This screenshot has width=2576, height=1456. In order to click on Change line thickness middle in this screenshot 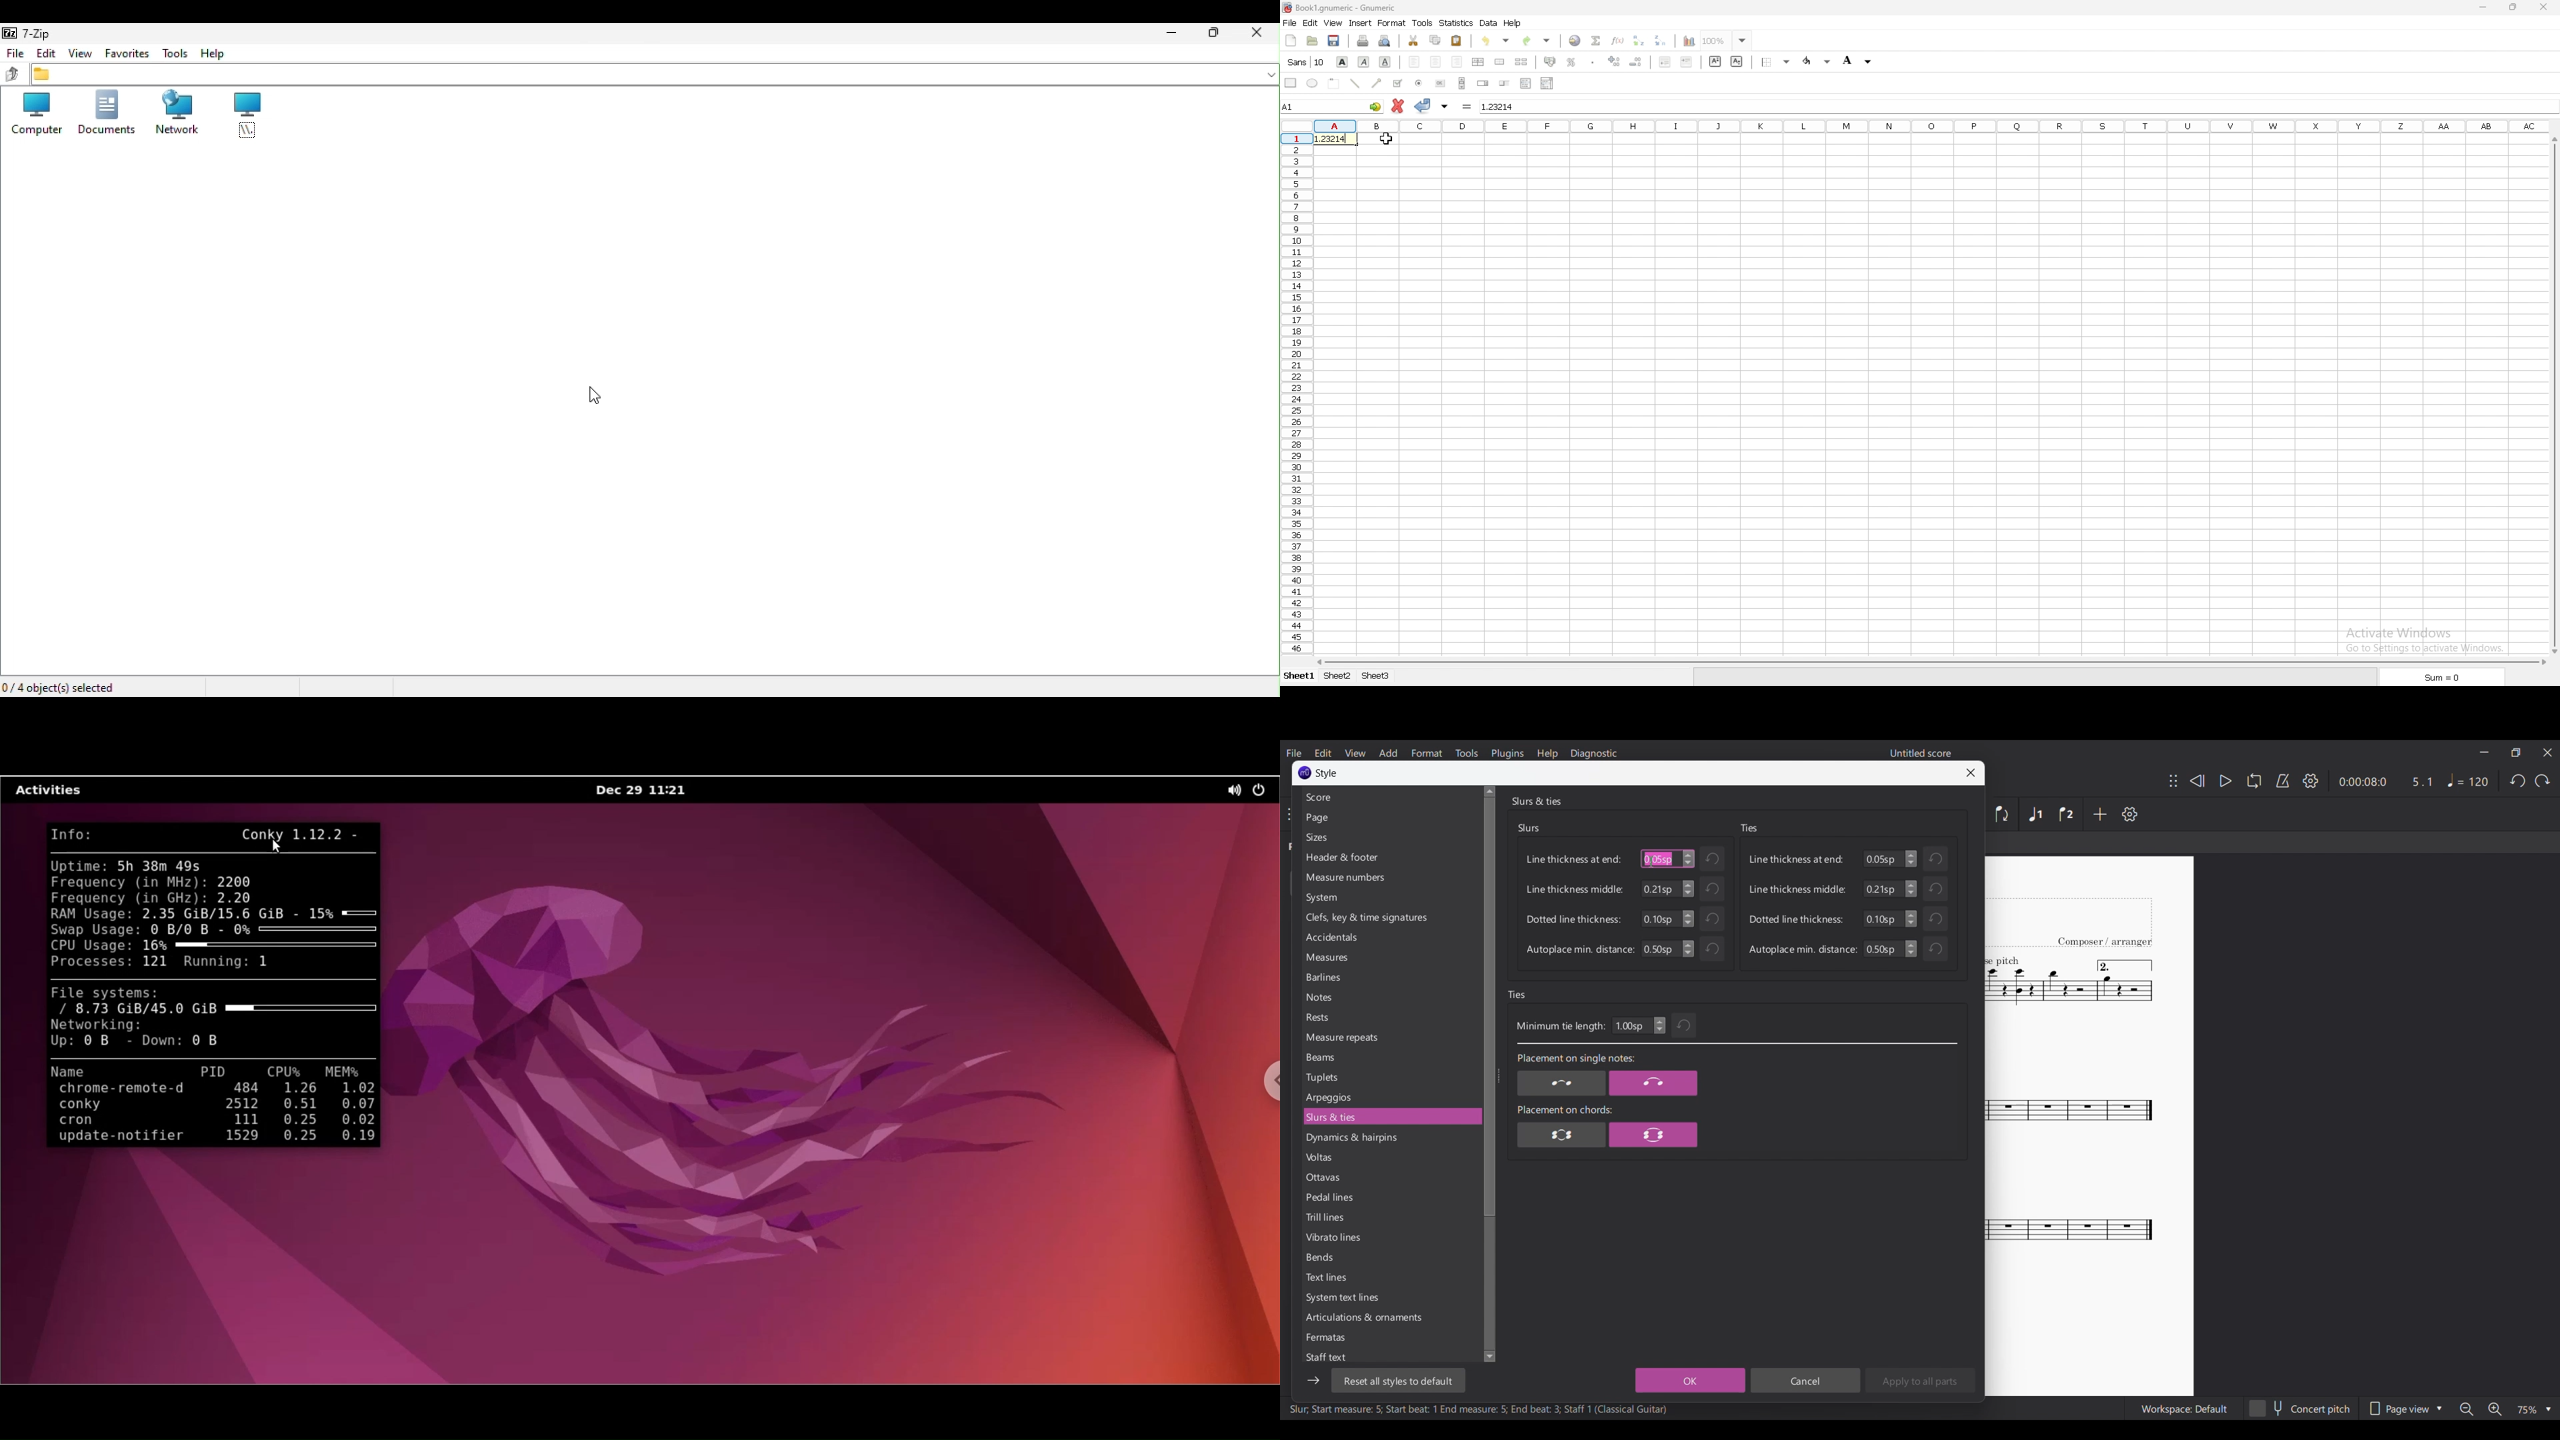, I will do `click(1911, 889)`.